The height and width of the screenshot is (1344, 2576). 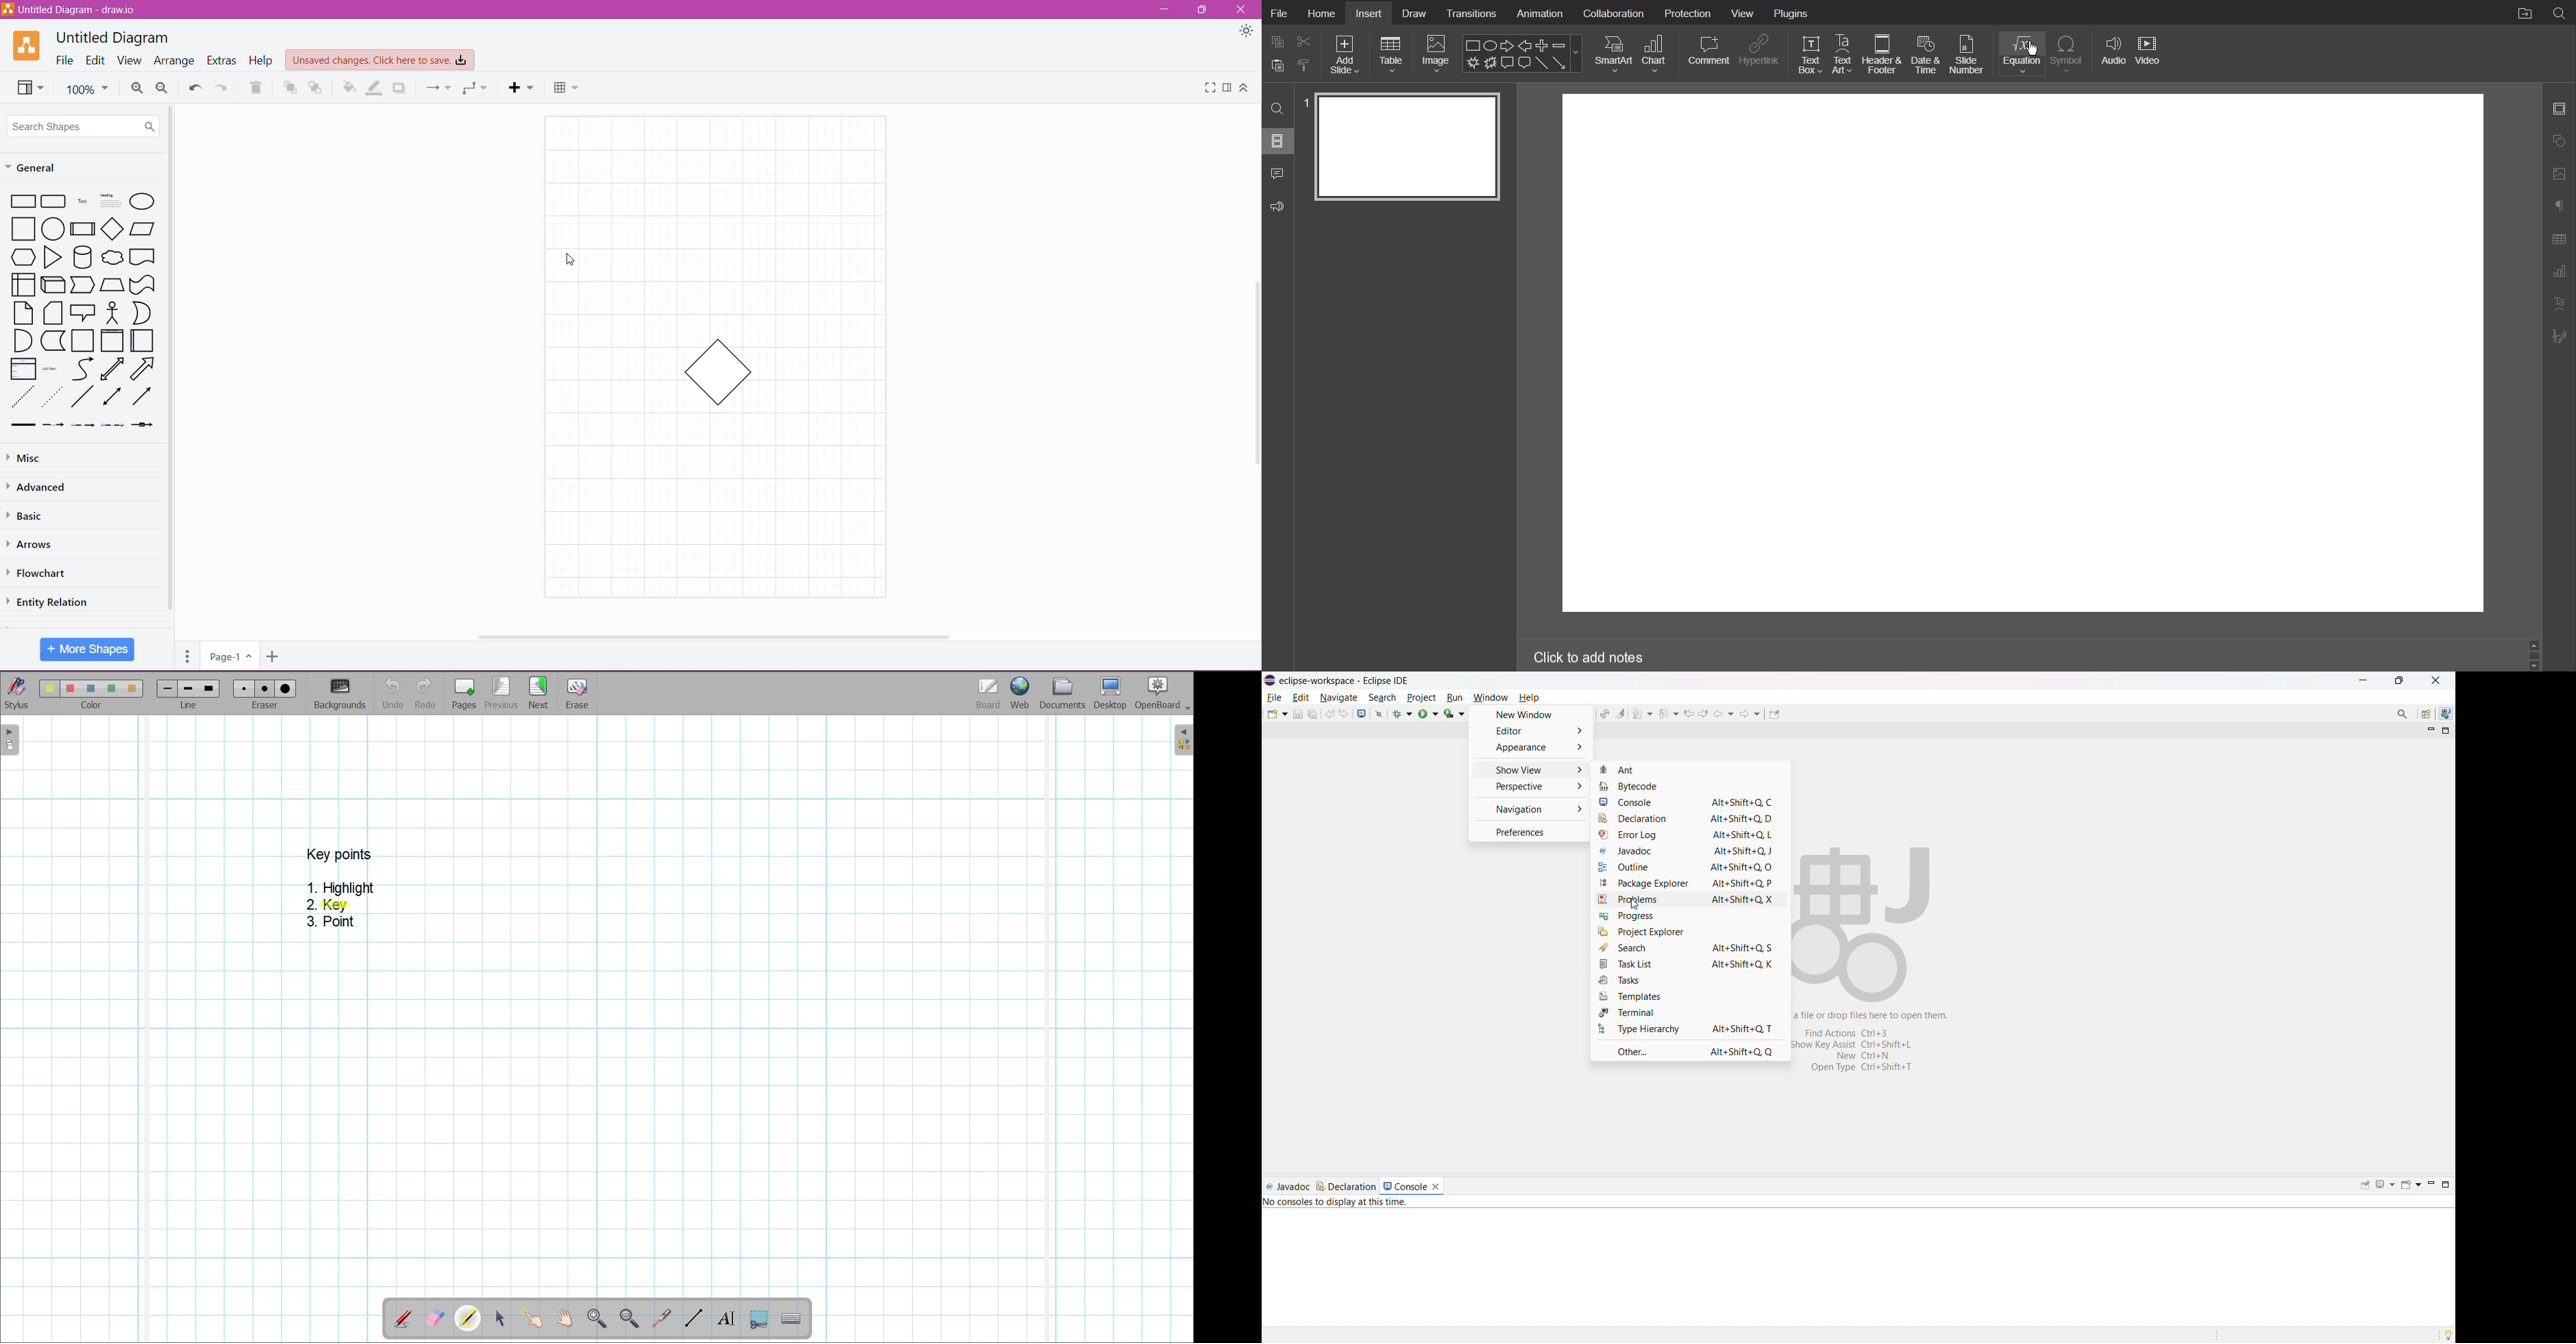 What do you see at coordinates (1455, 698) in the screenshot?
I see `run` at bounding box center [1455, 698].